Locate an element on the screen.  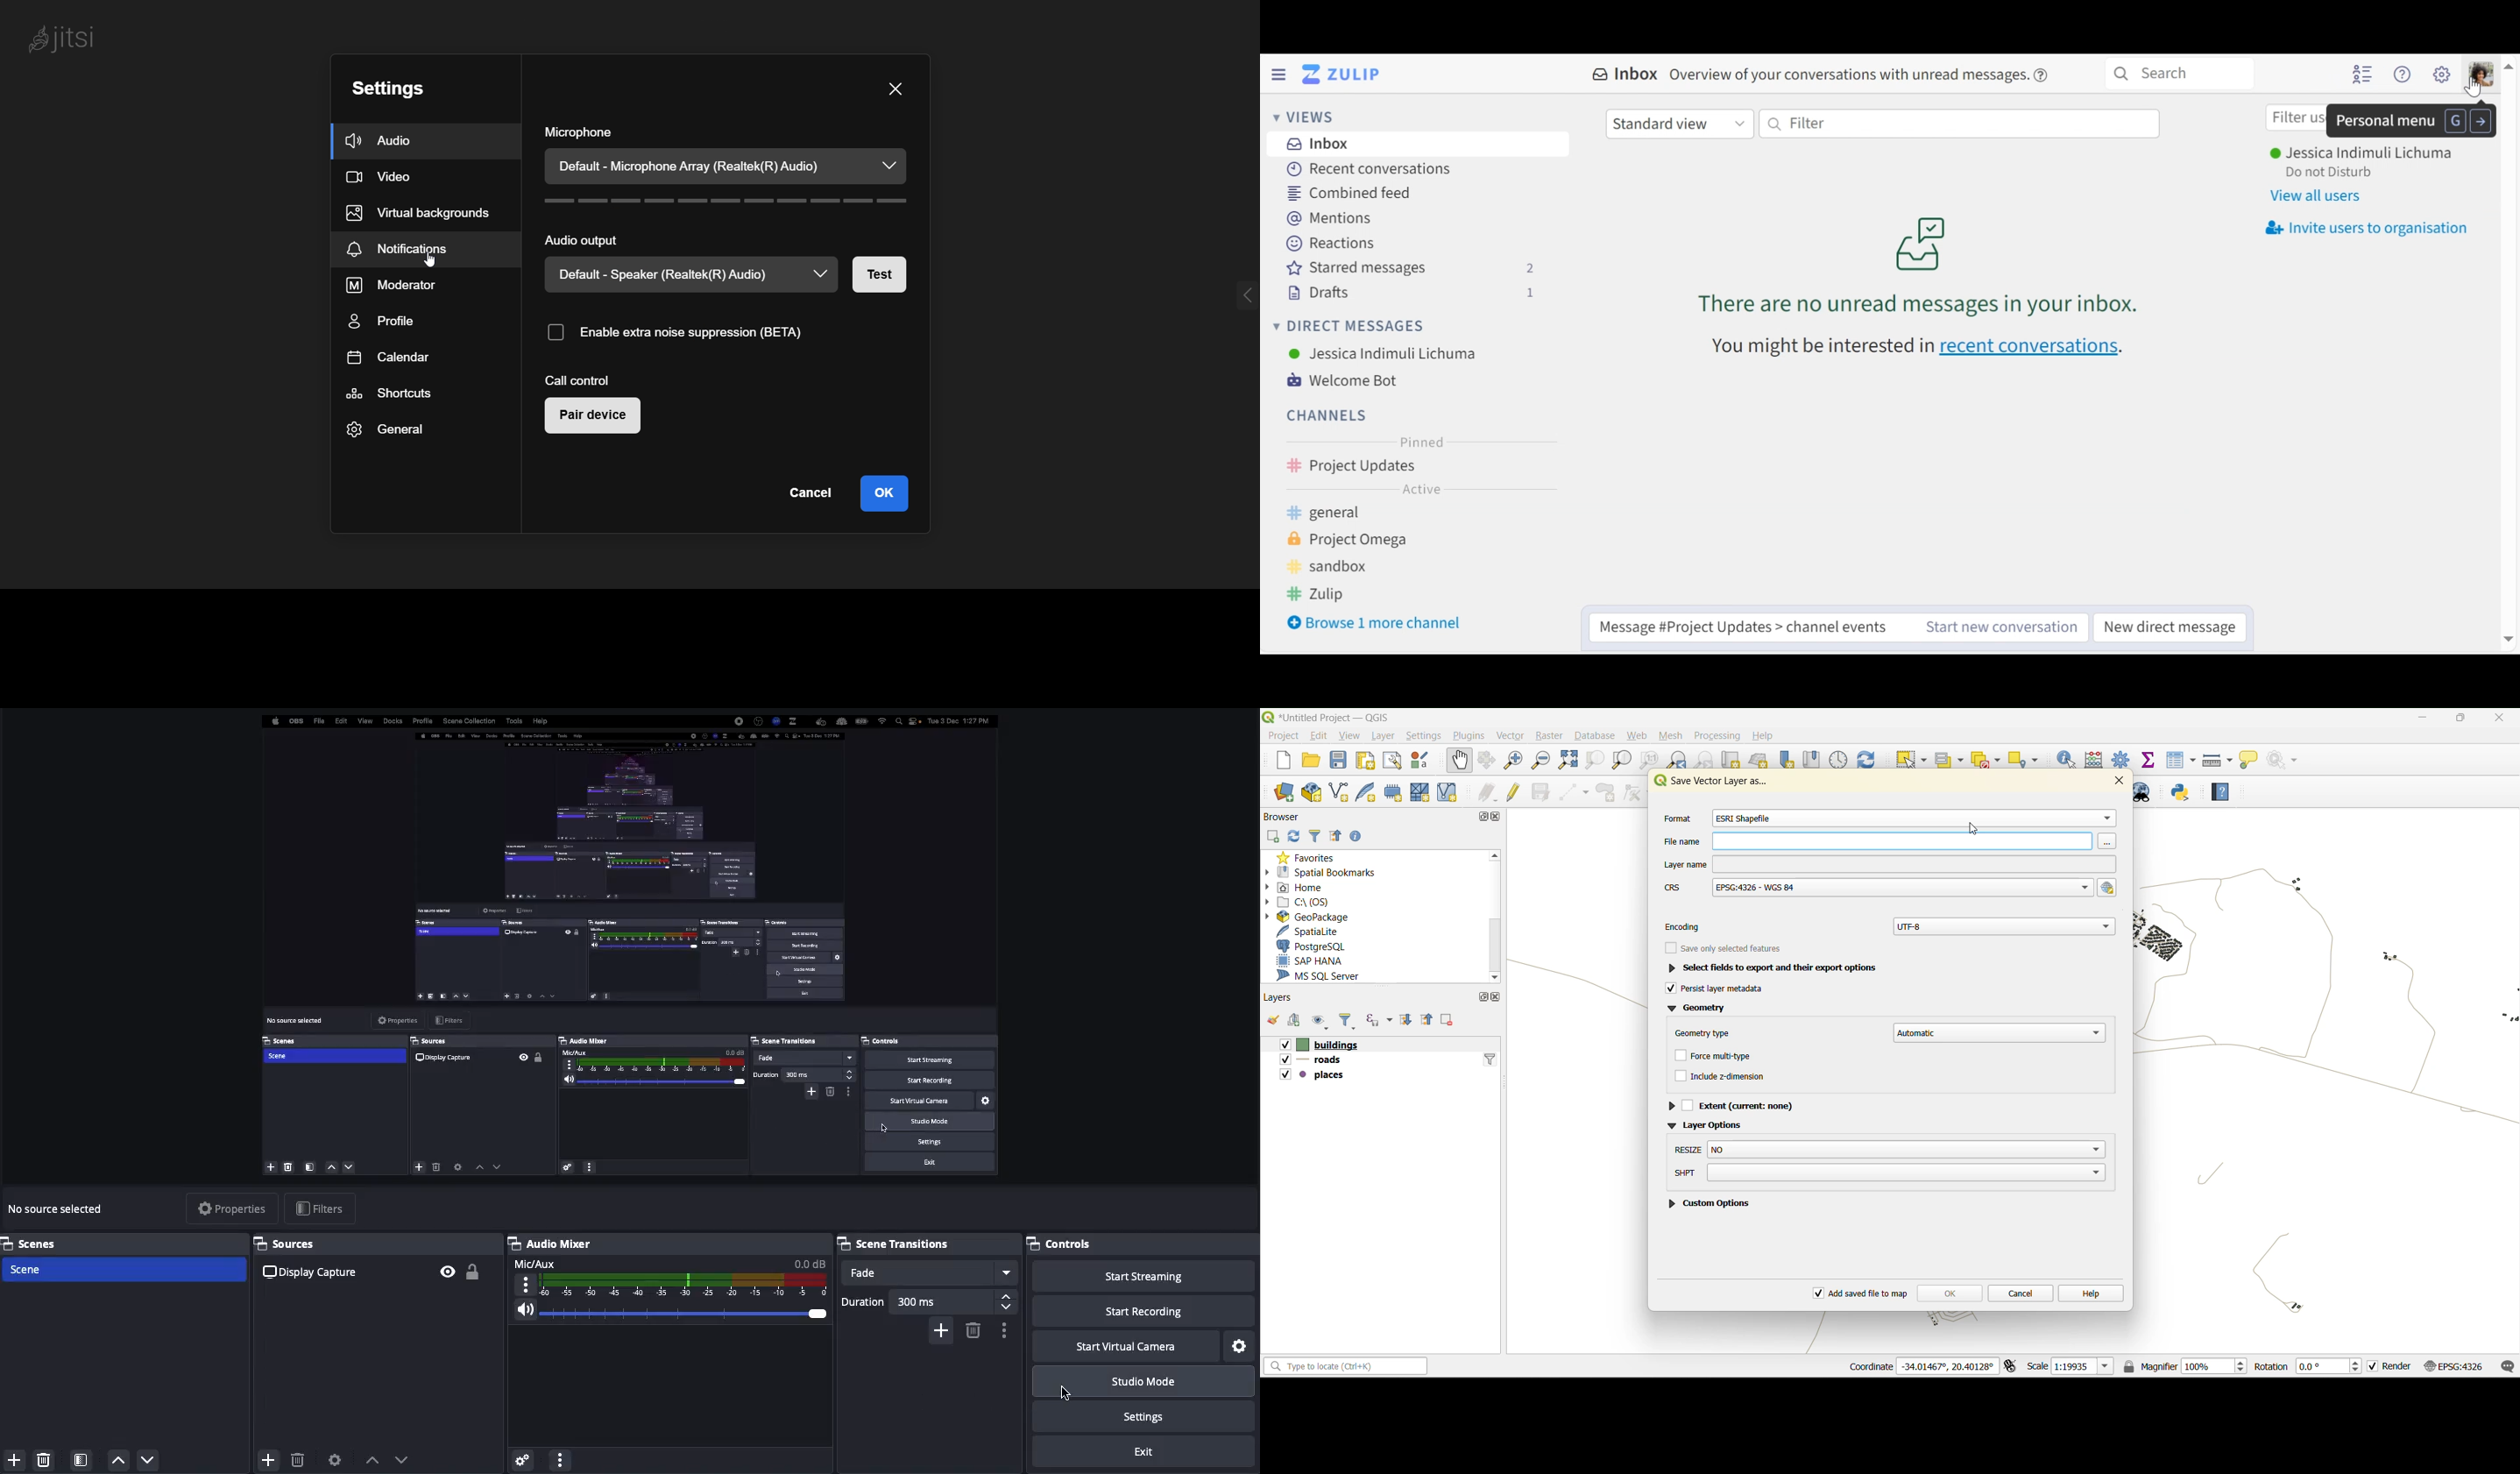
close is located at coordinates (2499, 719).